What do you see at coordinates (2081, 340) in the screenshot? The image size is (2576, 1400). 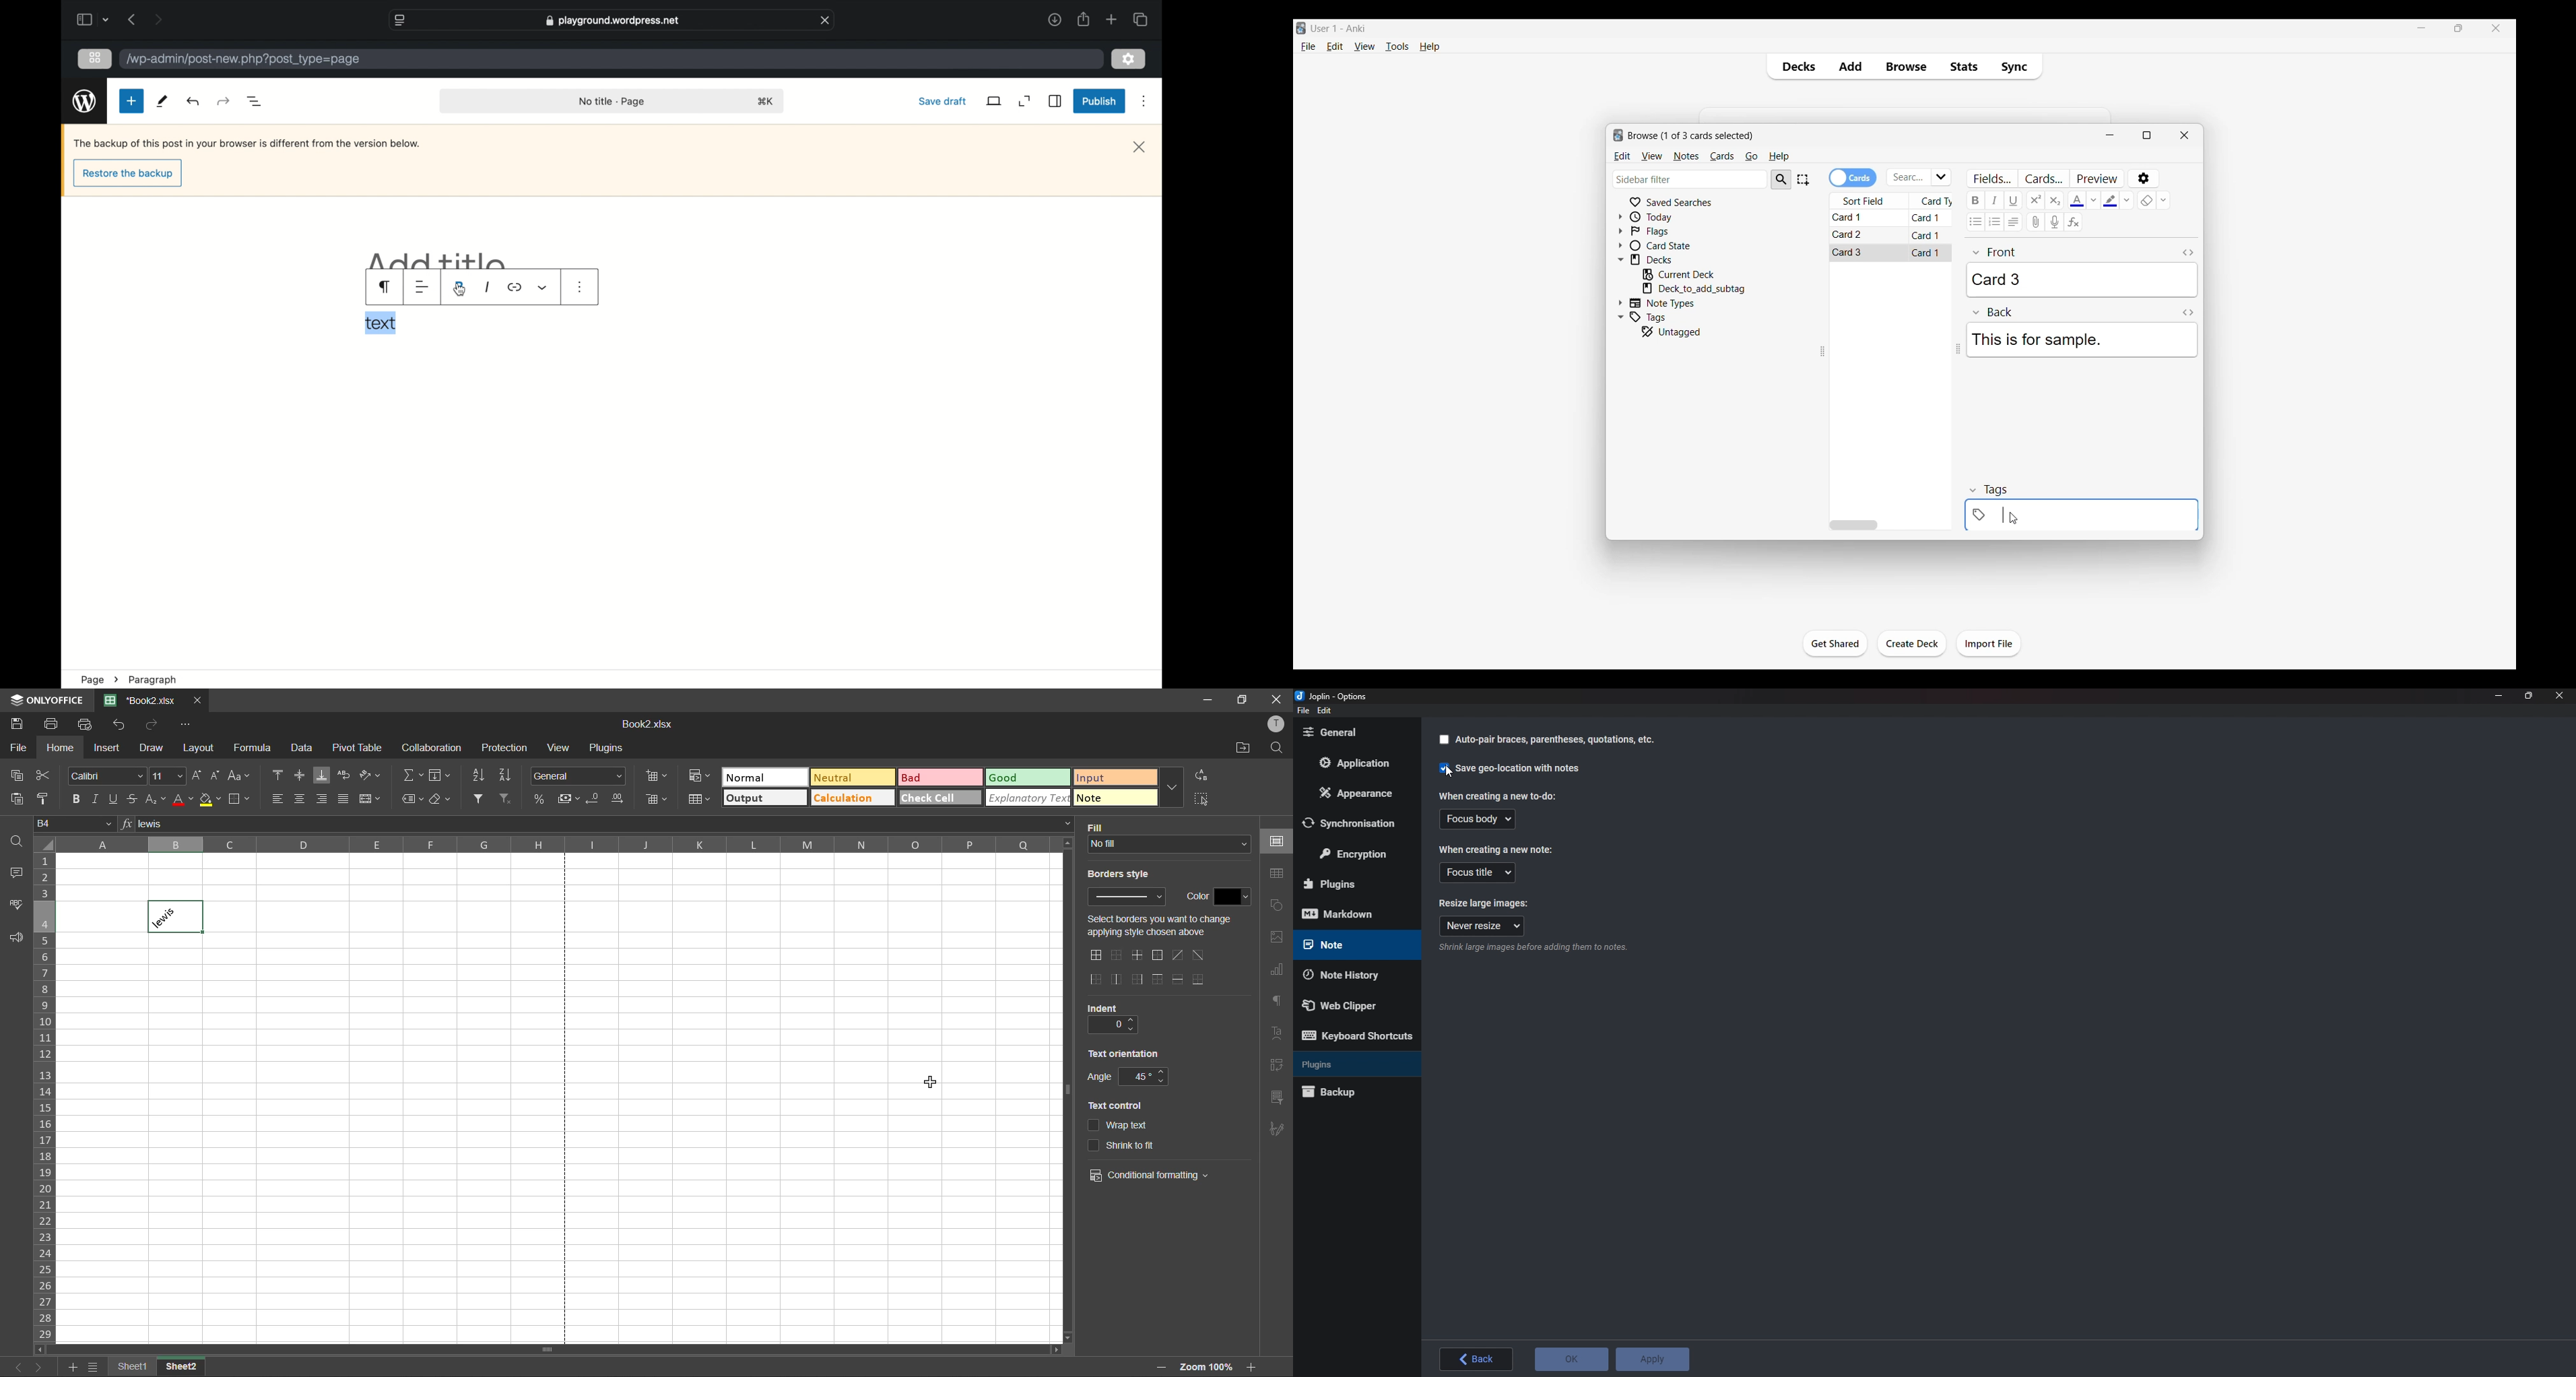 I see `This is for sample` at bounding box center [2081, 340].